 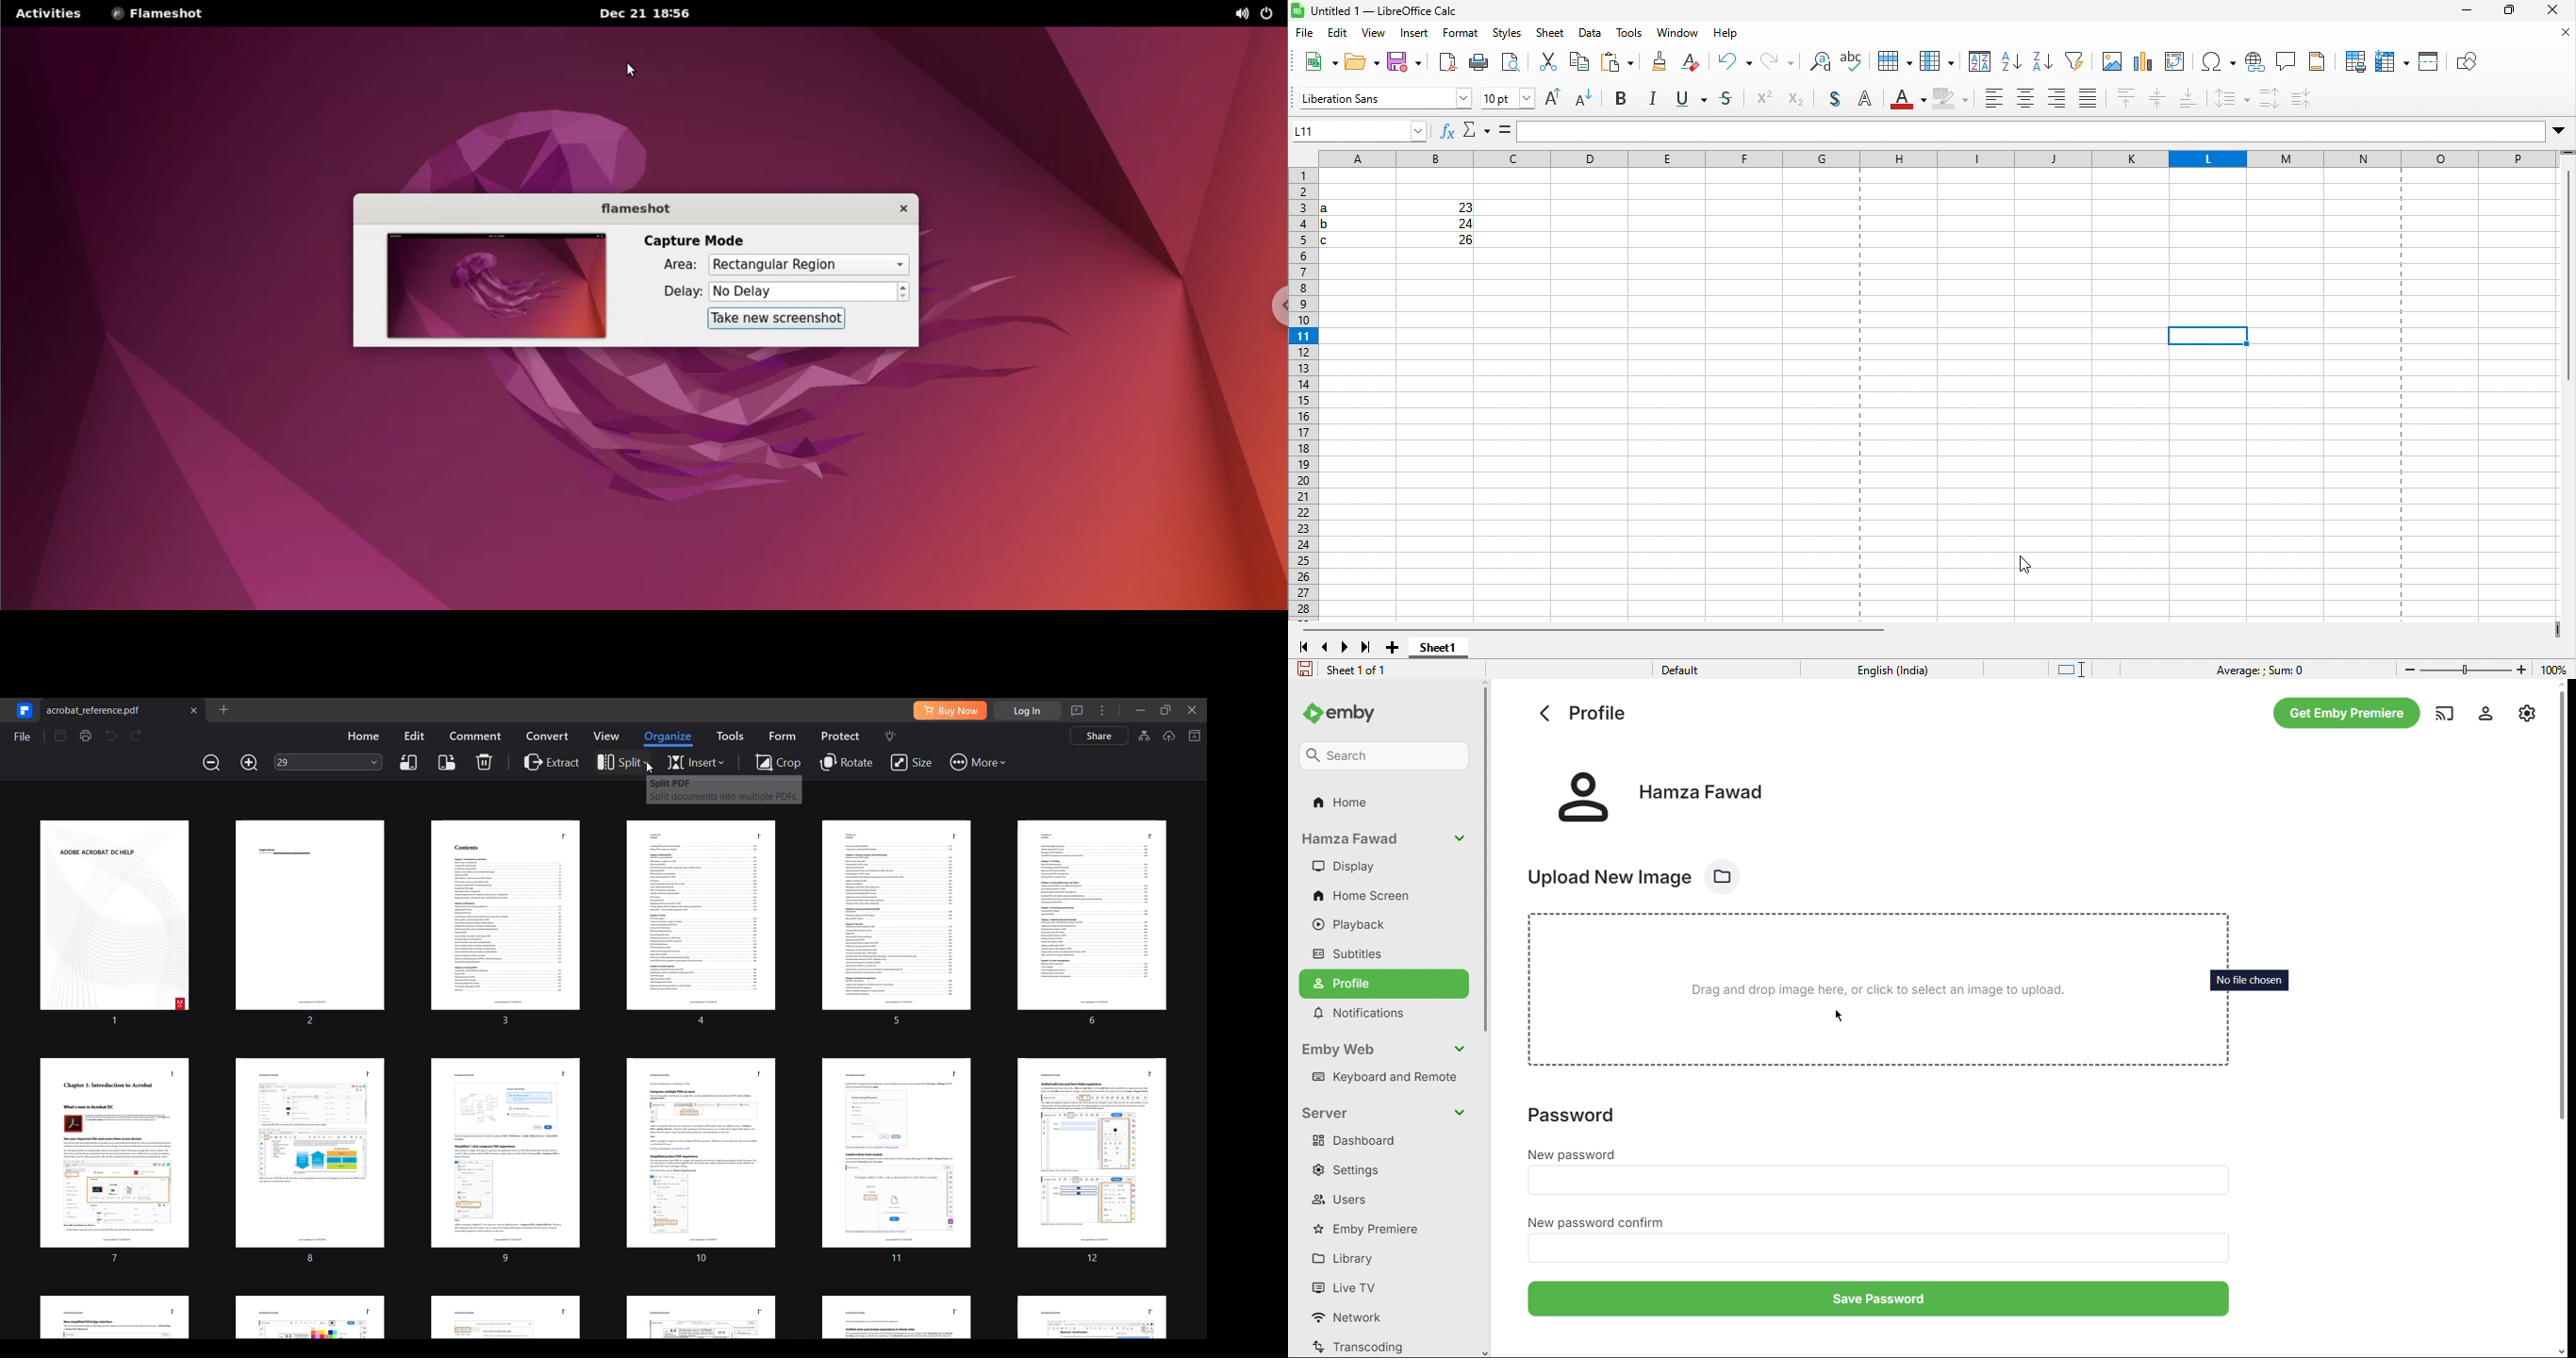 I want to click on redo, so click(x=1738, y=62).